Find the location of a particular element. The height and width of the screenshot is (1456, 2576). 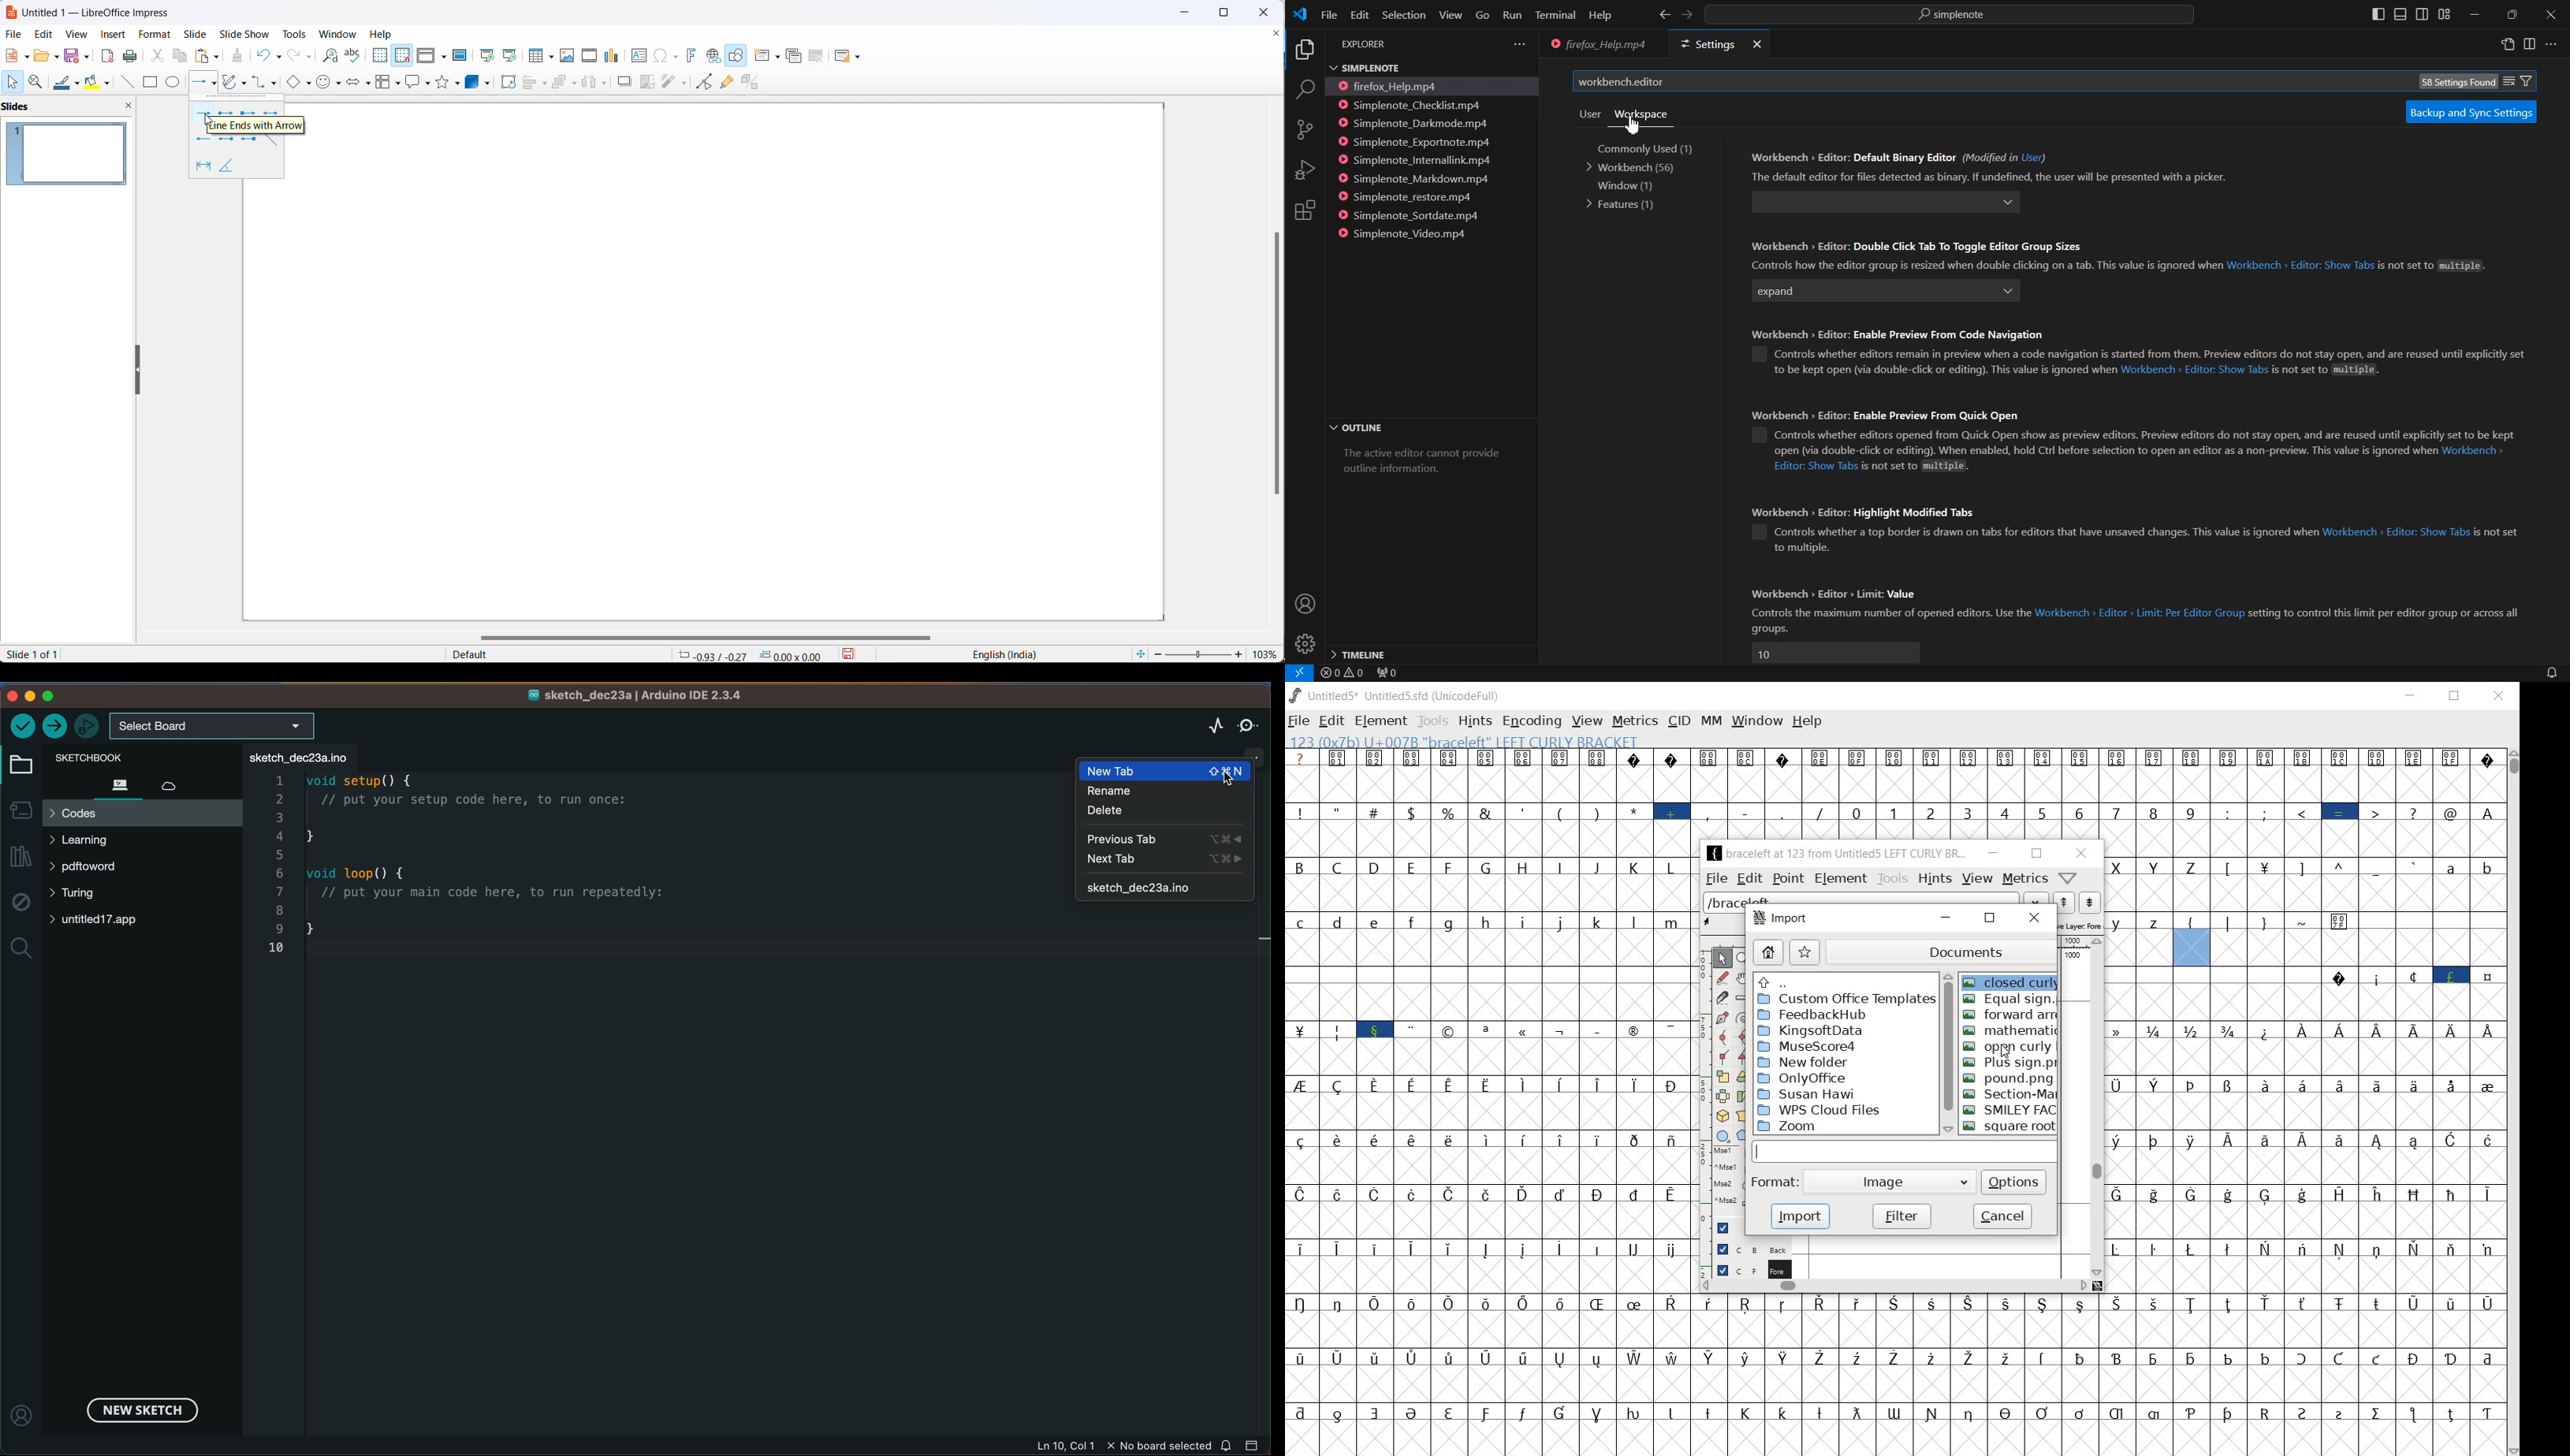

delete slide  is located at coordinates (816, 57).